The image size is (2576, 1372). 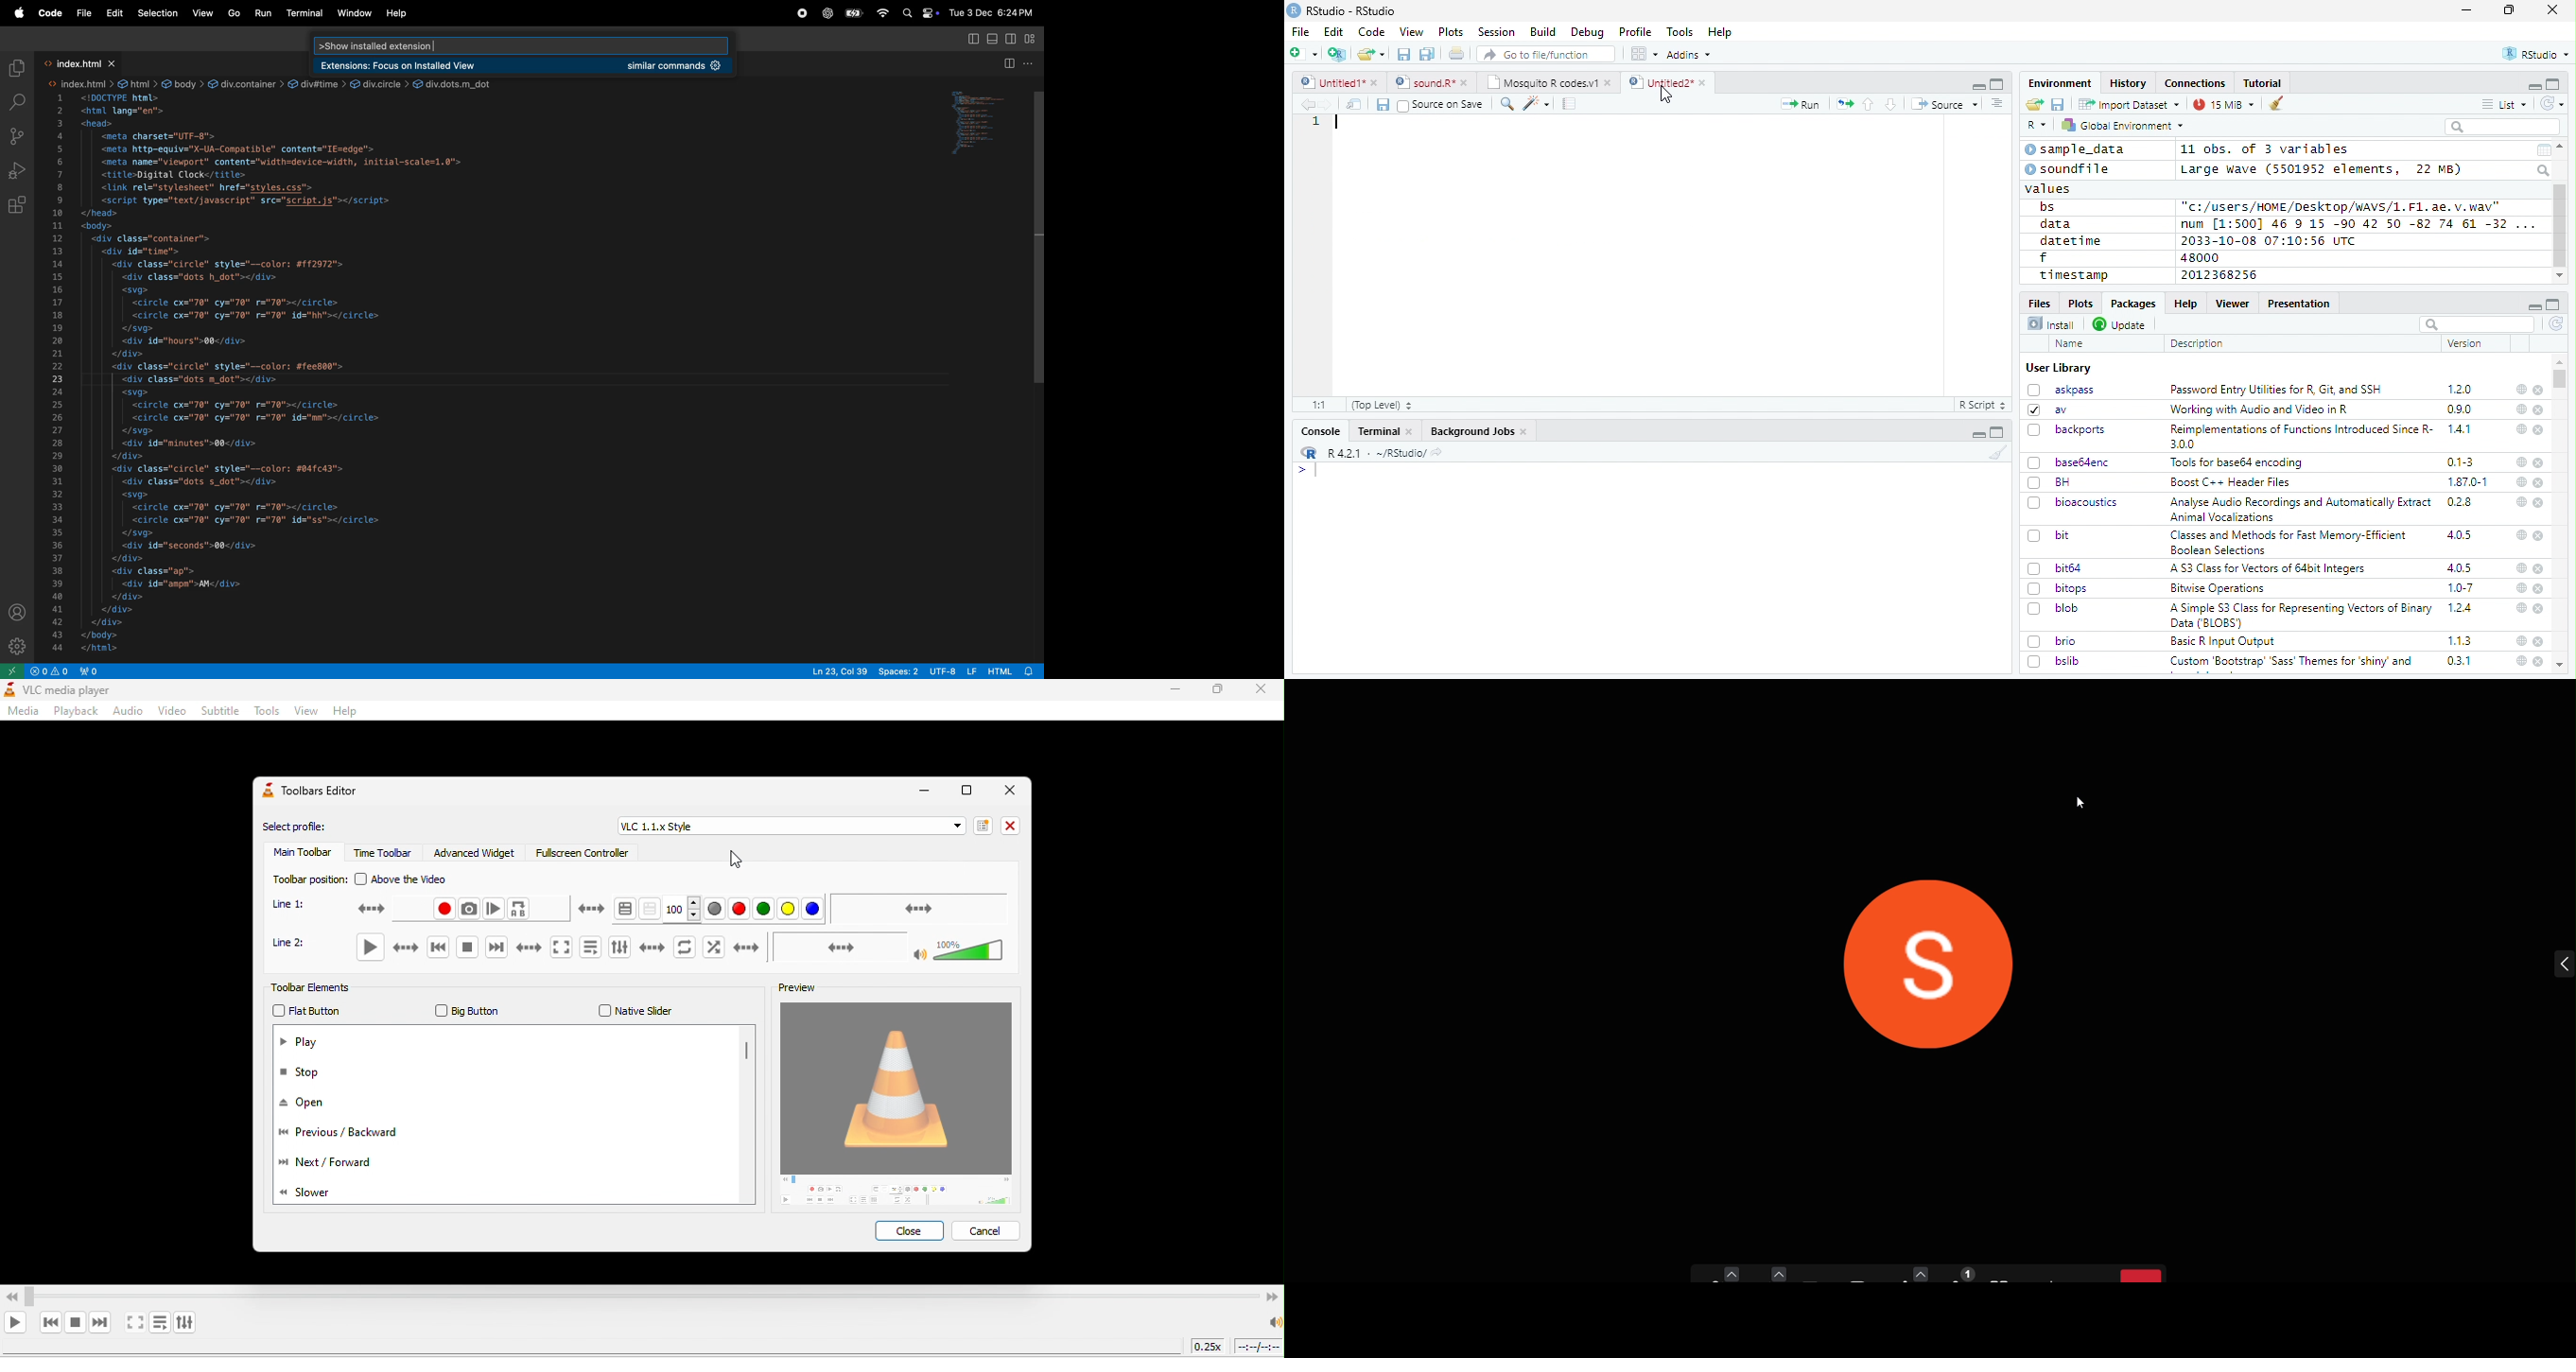 What do you see at coordinates (2264, 83) in the screenshot?
I see `Tutorial` at bounding box center [2264, 83].